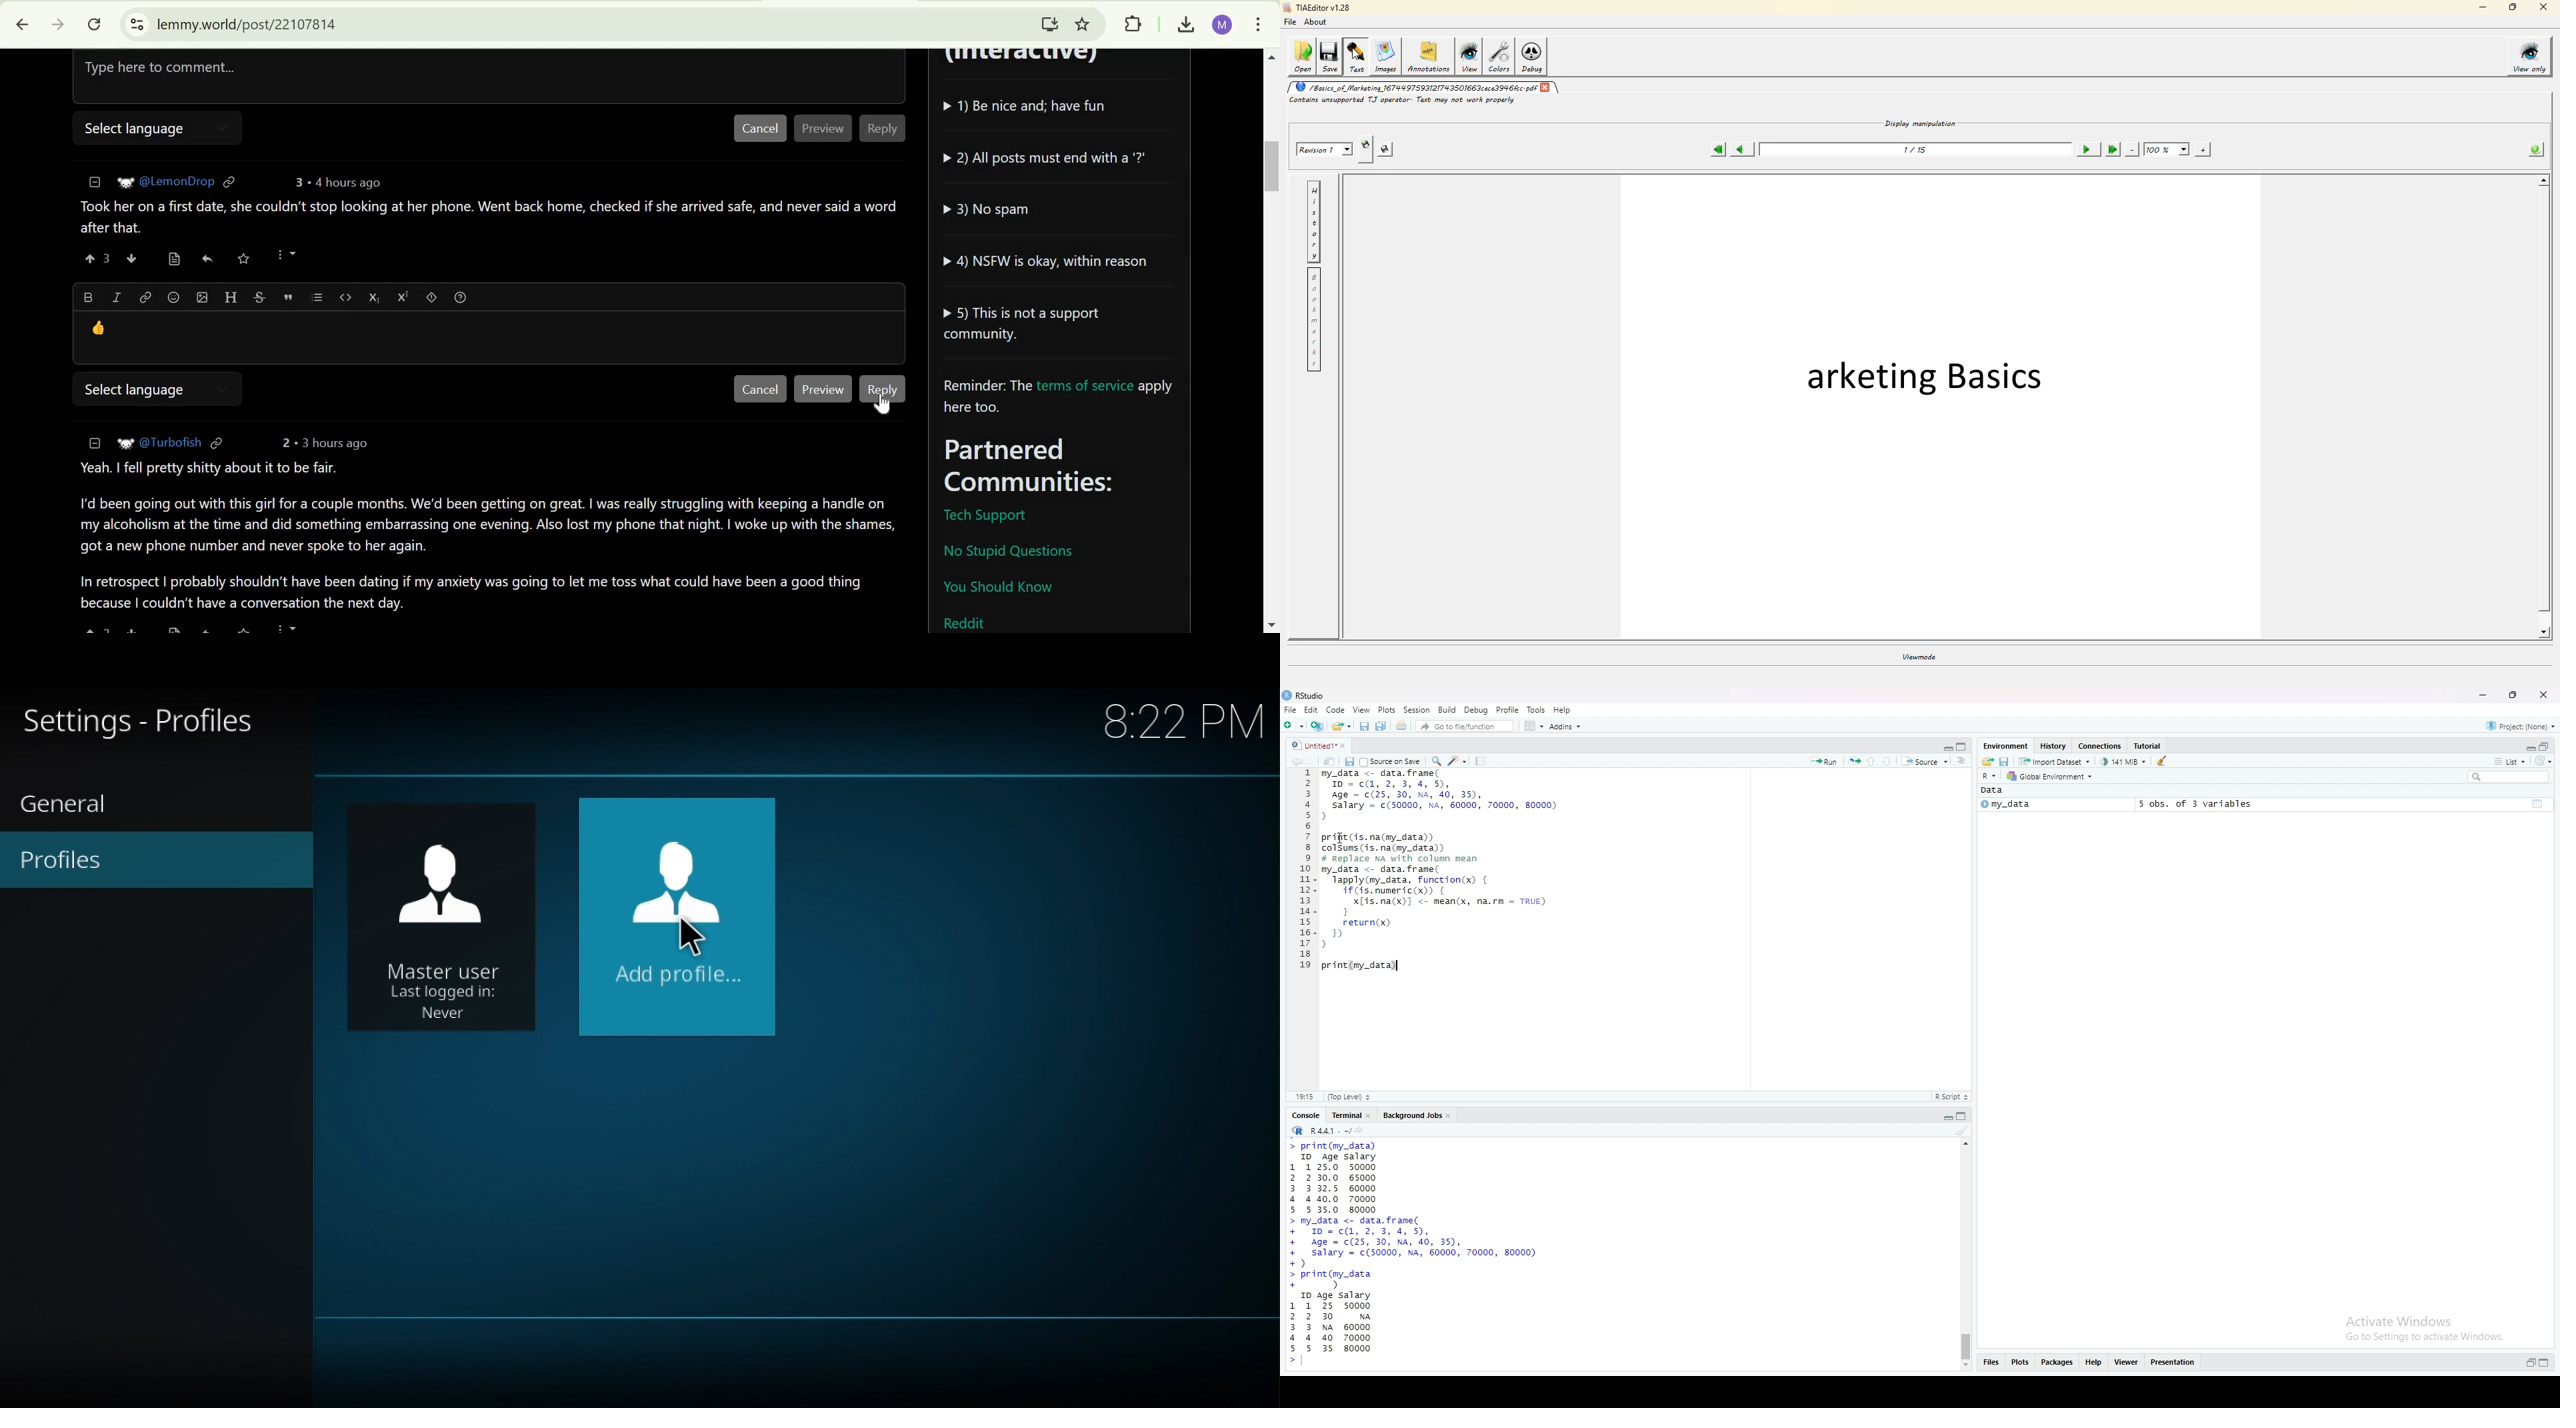  I want to click on Data, so click(1993, 791).